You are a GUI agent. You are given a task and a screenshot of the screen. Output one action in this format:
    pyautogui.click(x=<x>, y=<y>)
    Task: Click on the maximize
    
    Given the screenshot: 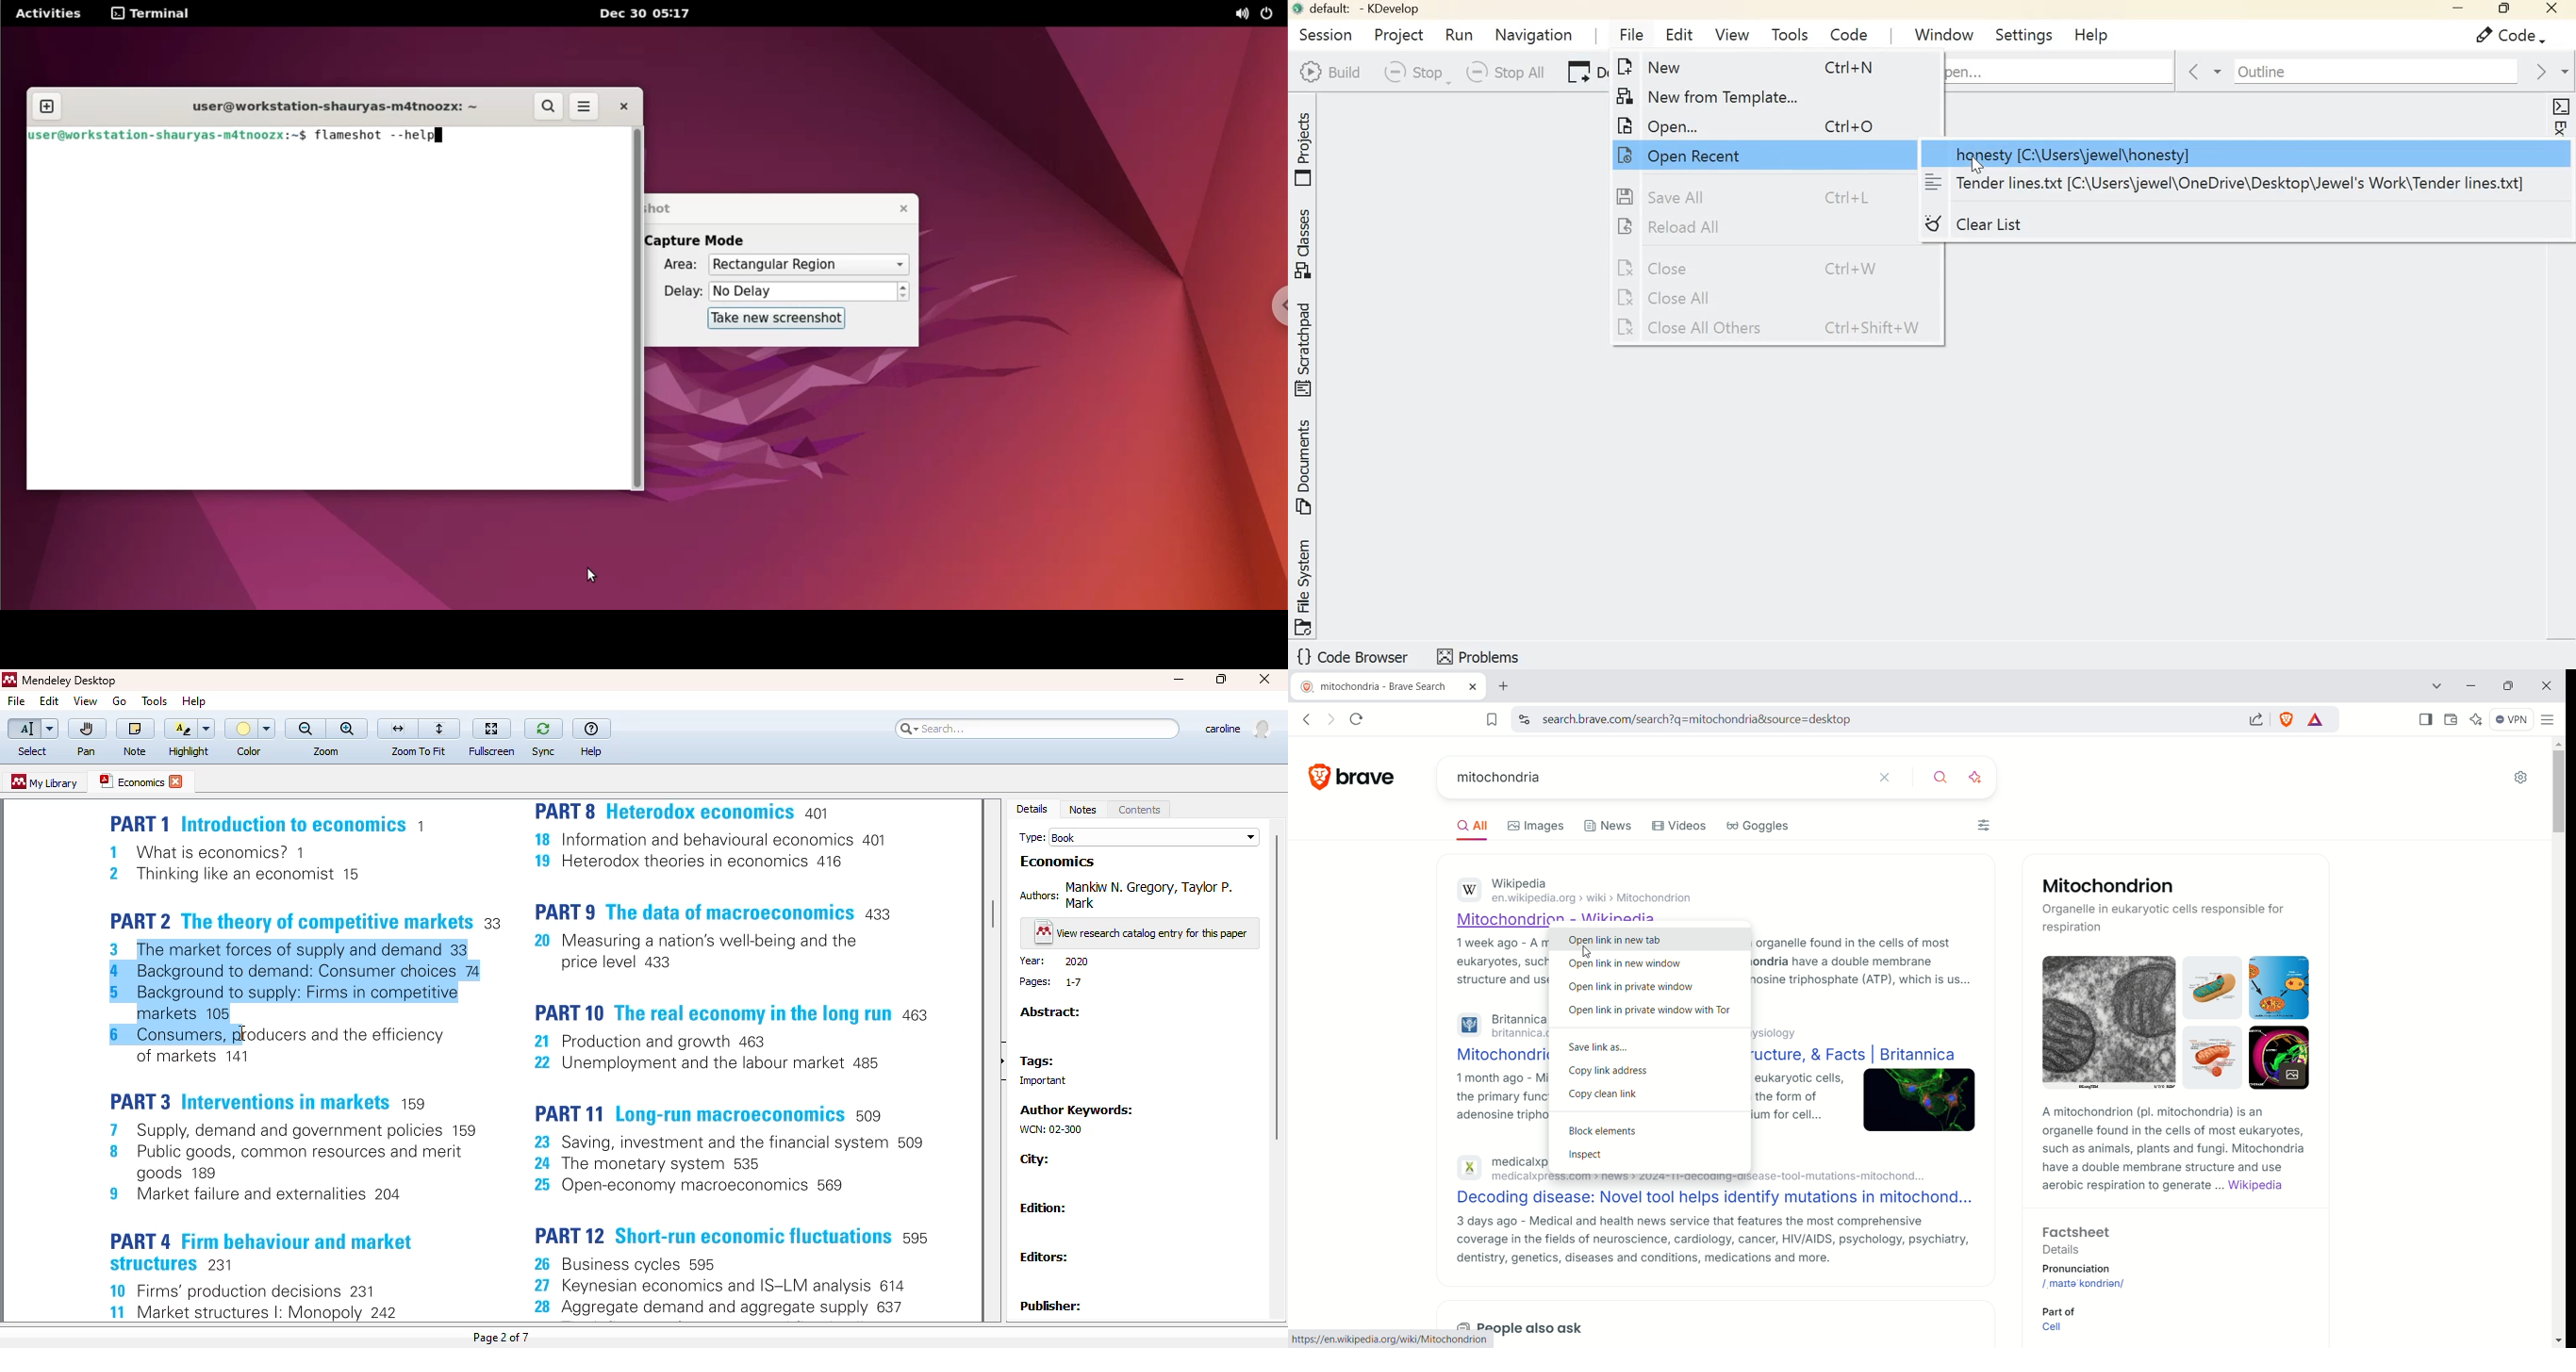 What is the action you would take?
    pyautogui.click(x=1223, y=680)
    